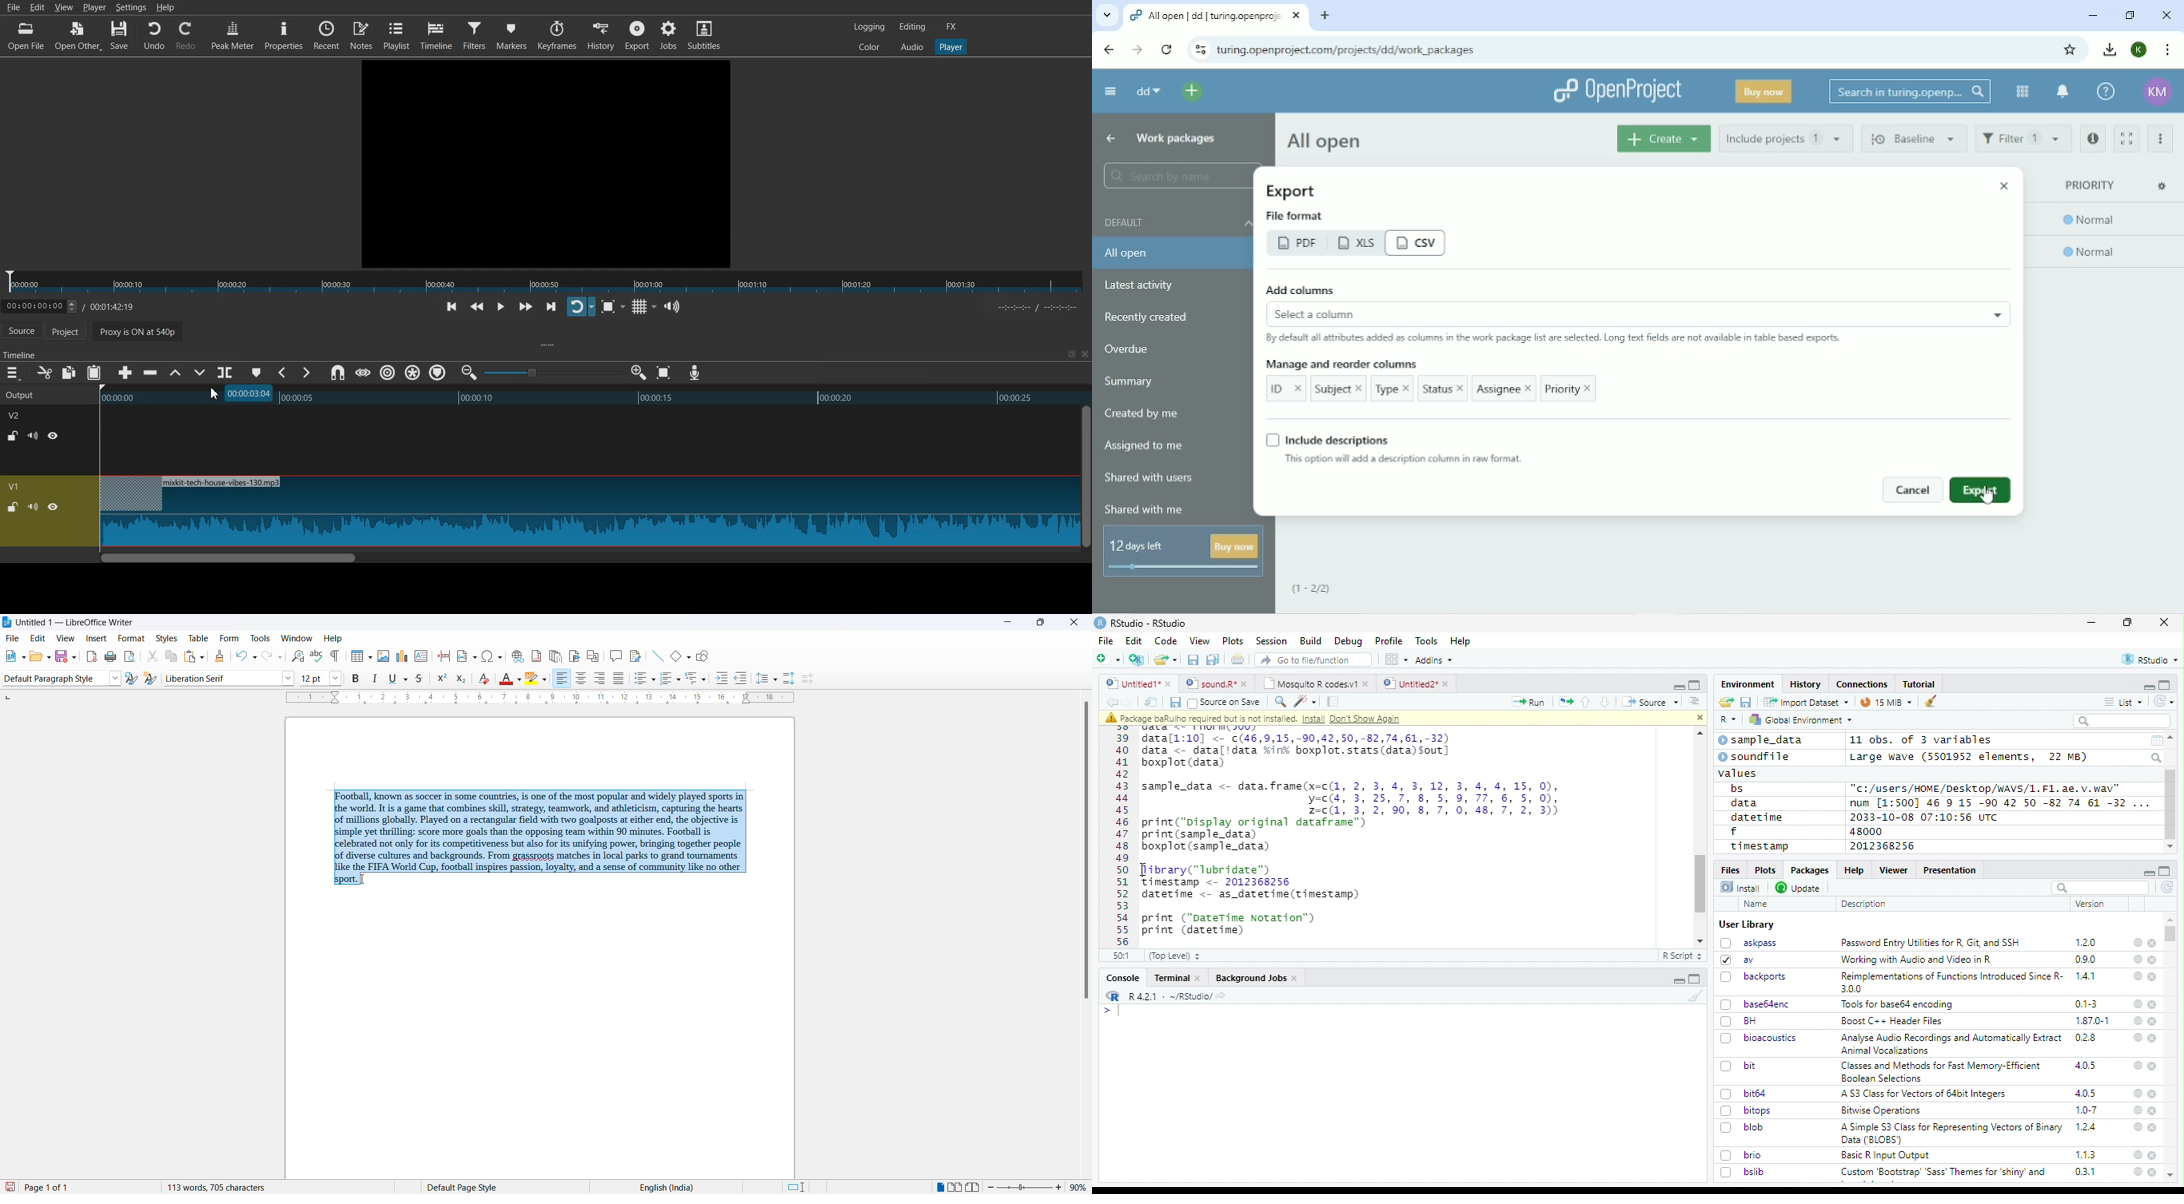 The image size is (2184, 1204). I want to click on File, so click(1105, 640).